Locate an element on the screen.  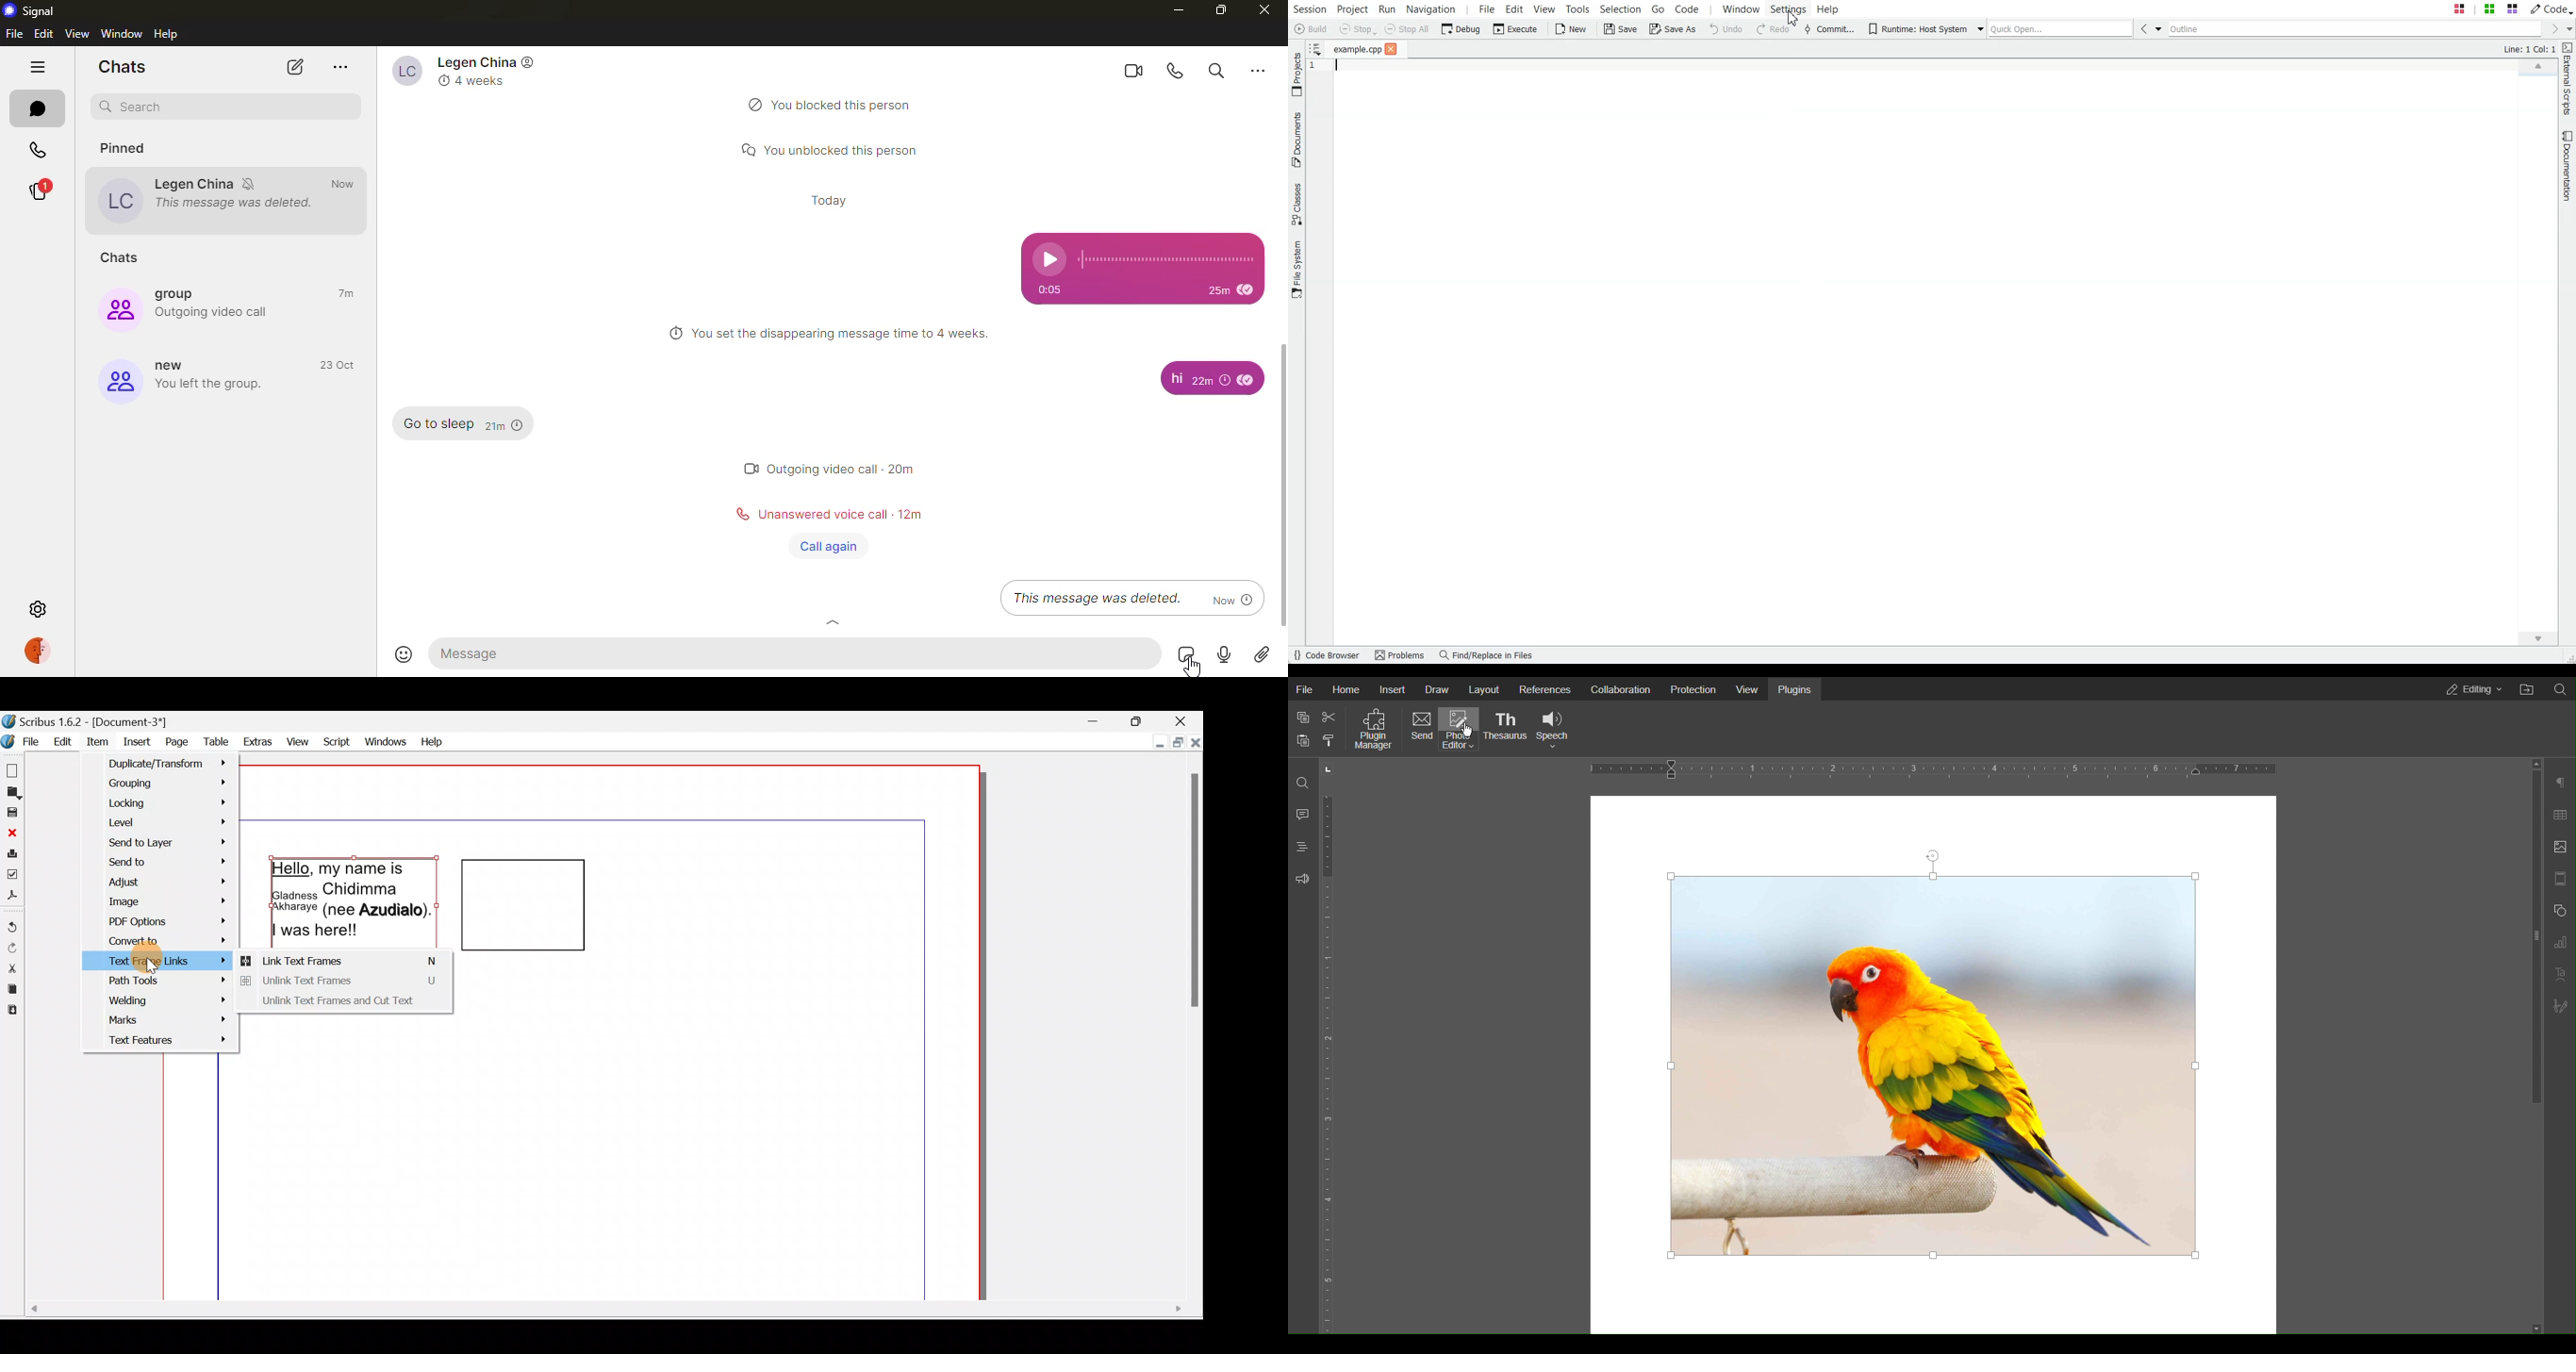
video call is located at coordinates (1128, 70).